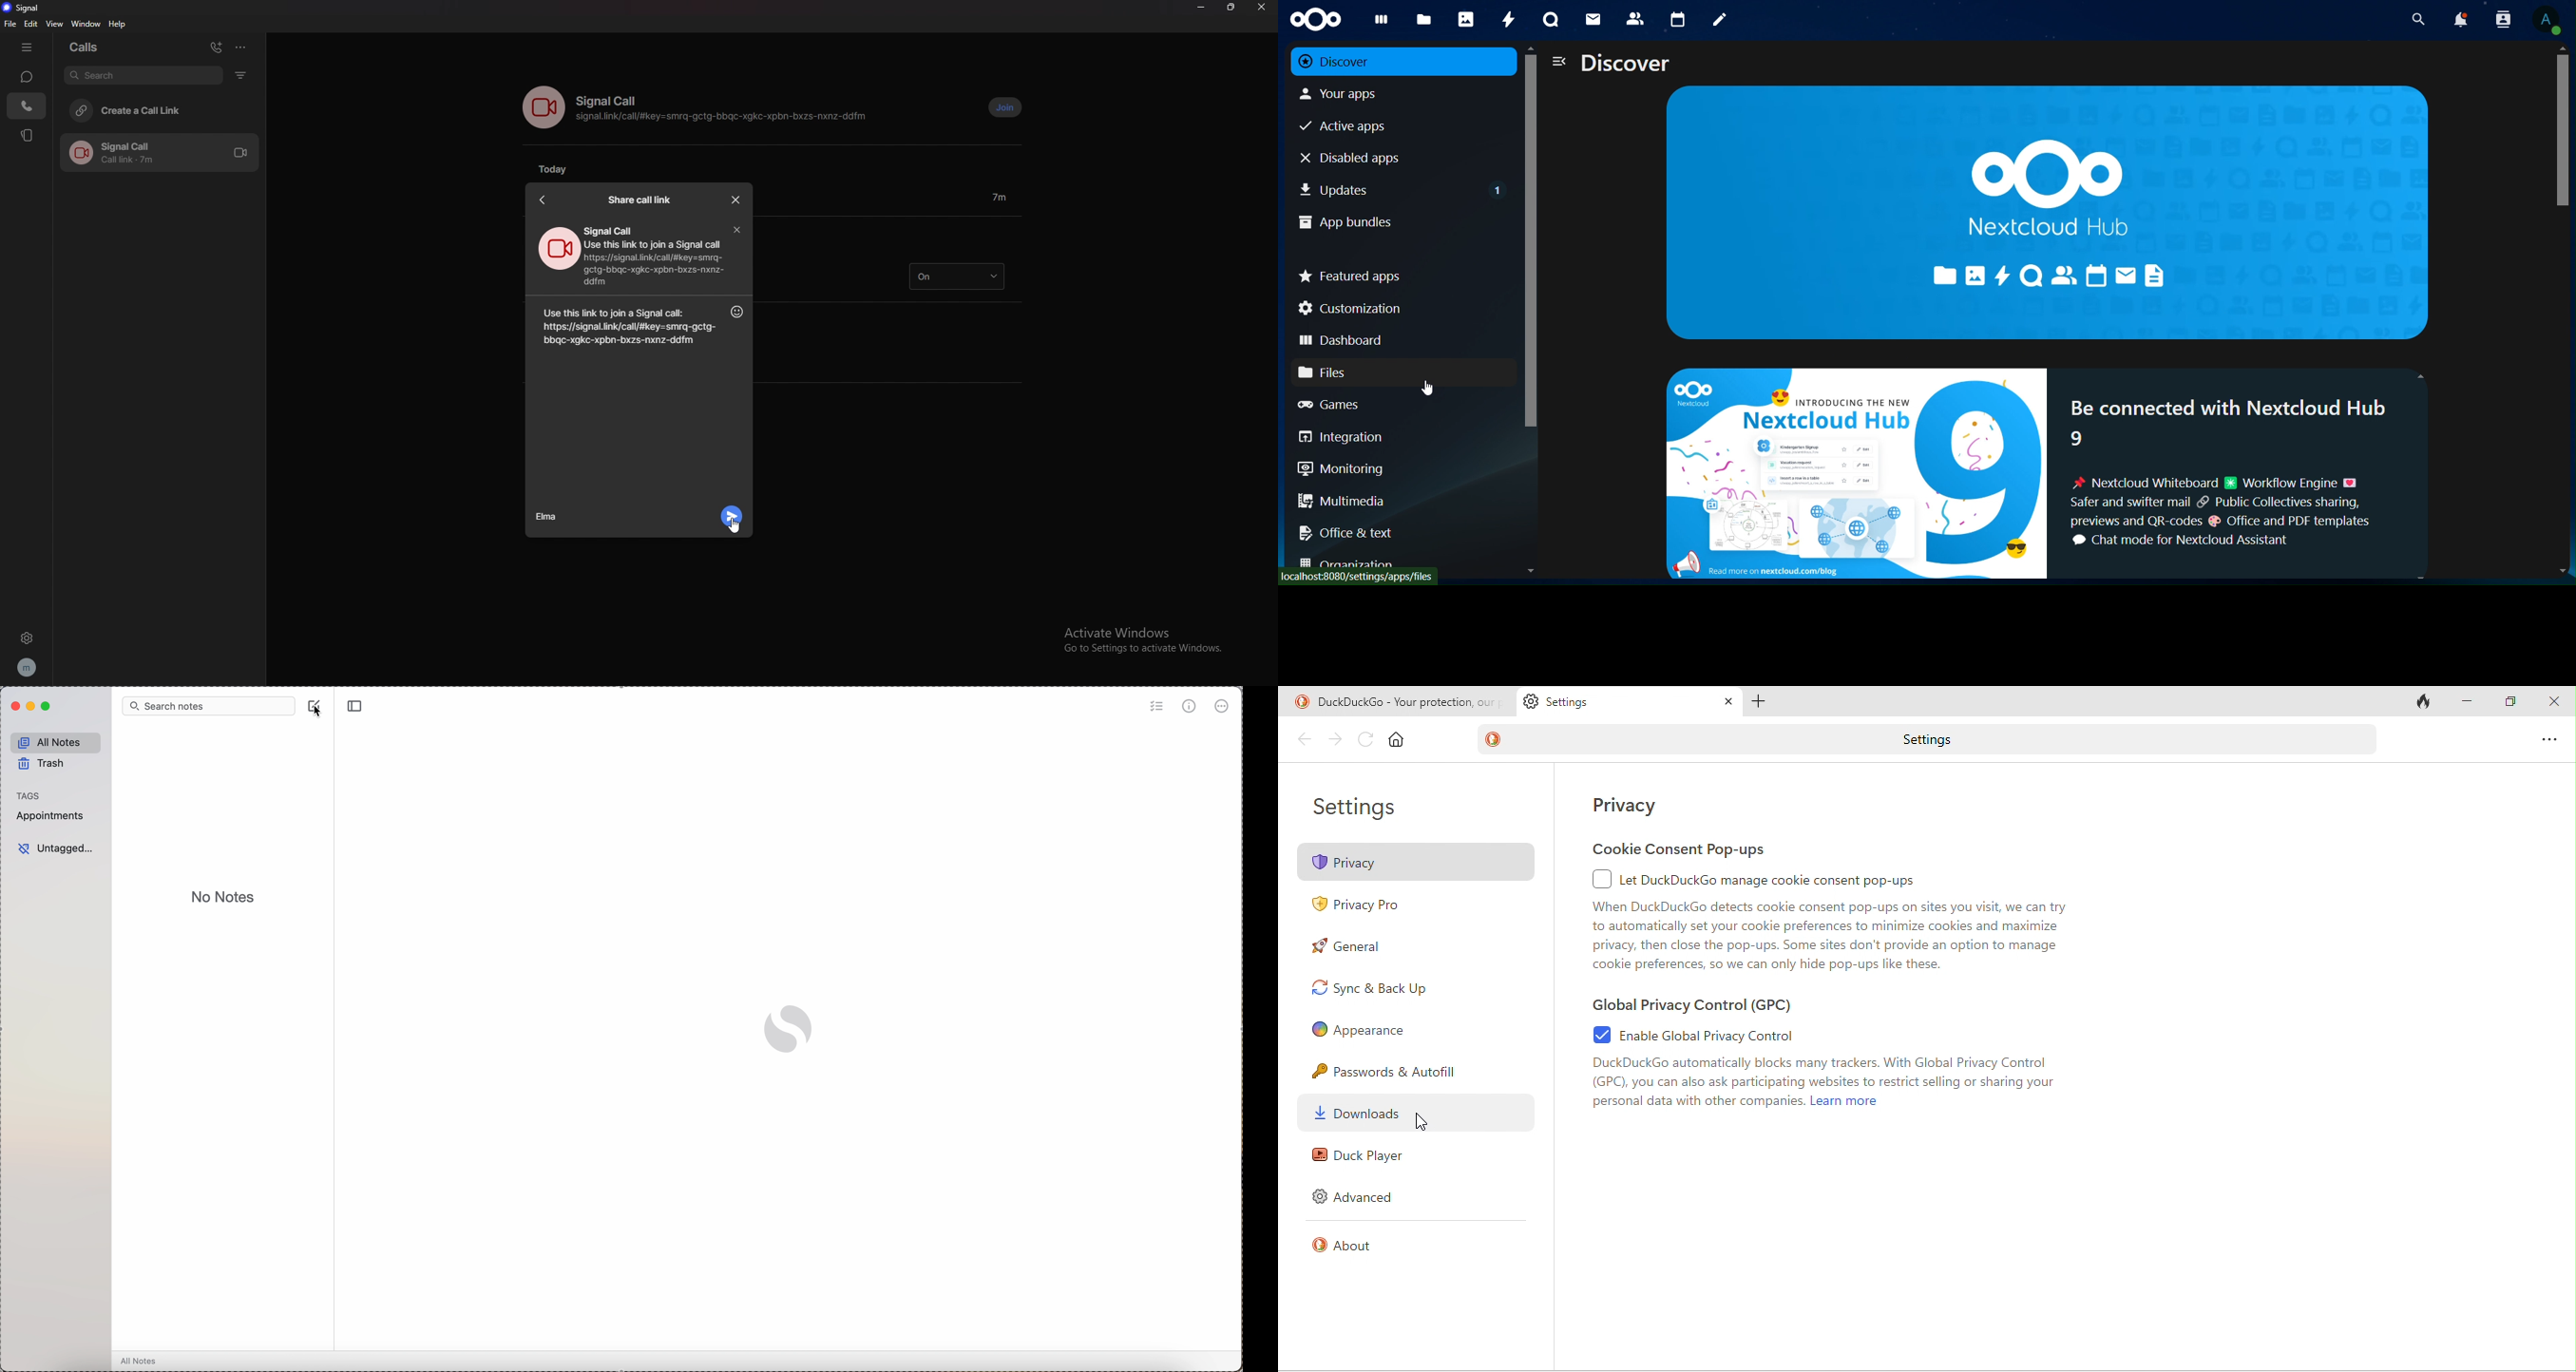  Describe the element at coordinates (2552, 701) in the screenshot. I see `close` at that location.